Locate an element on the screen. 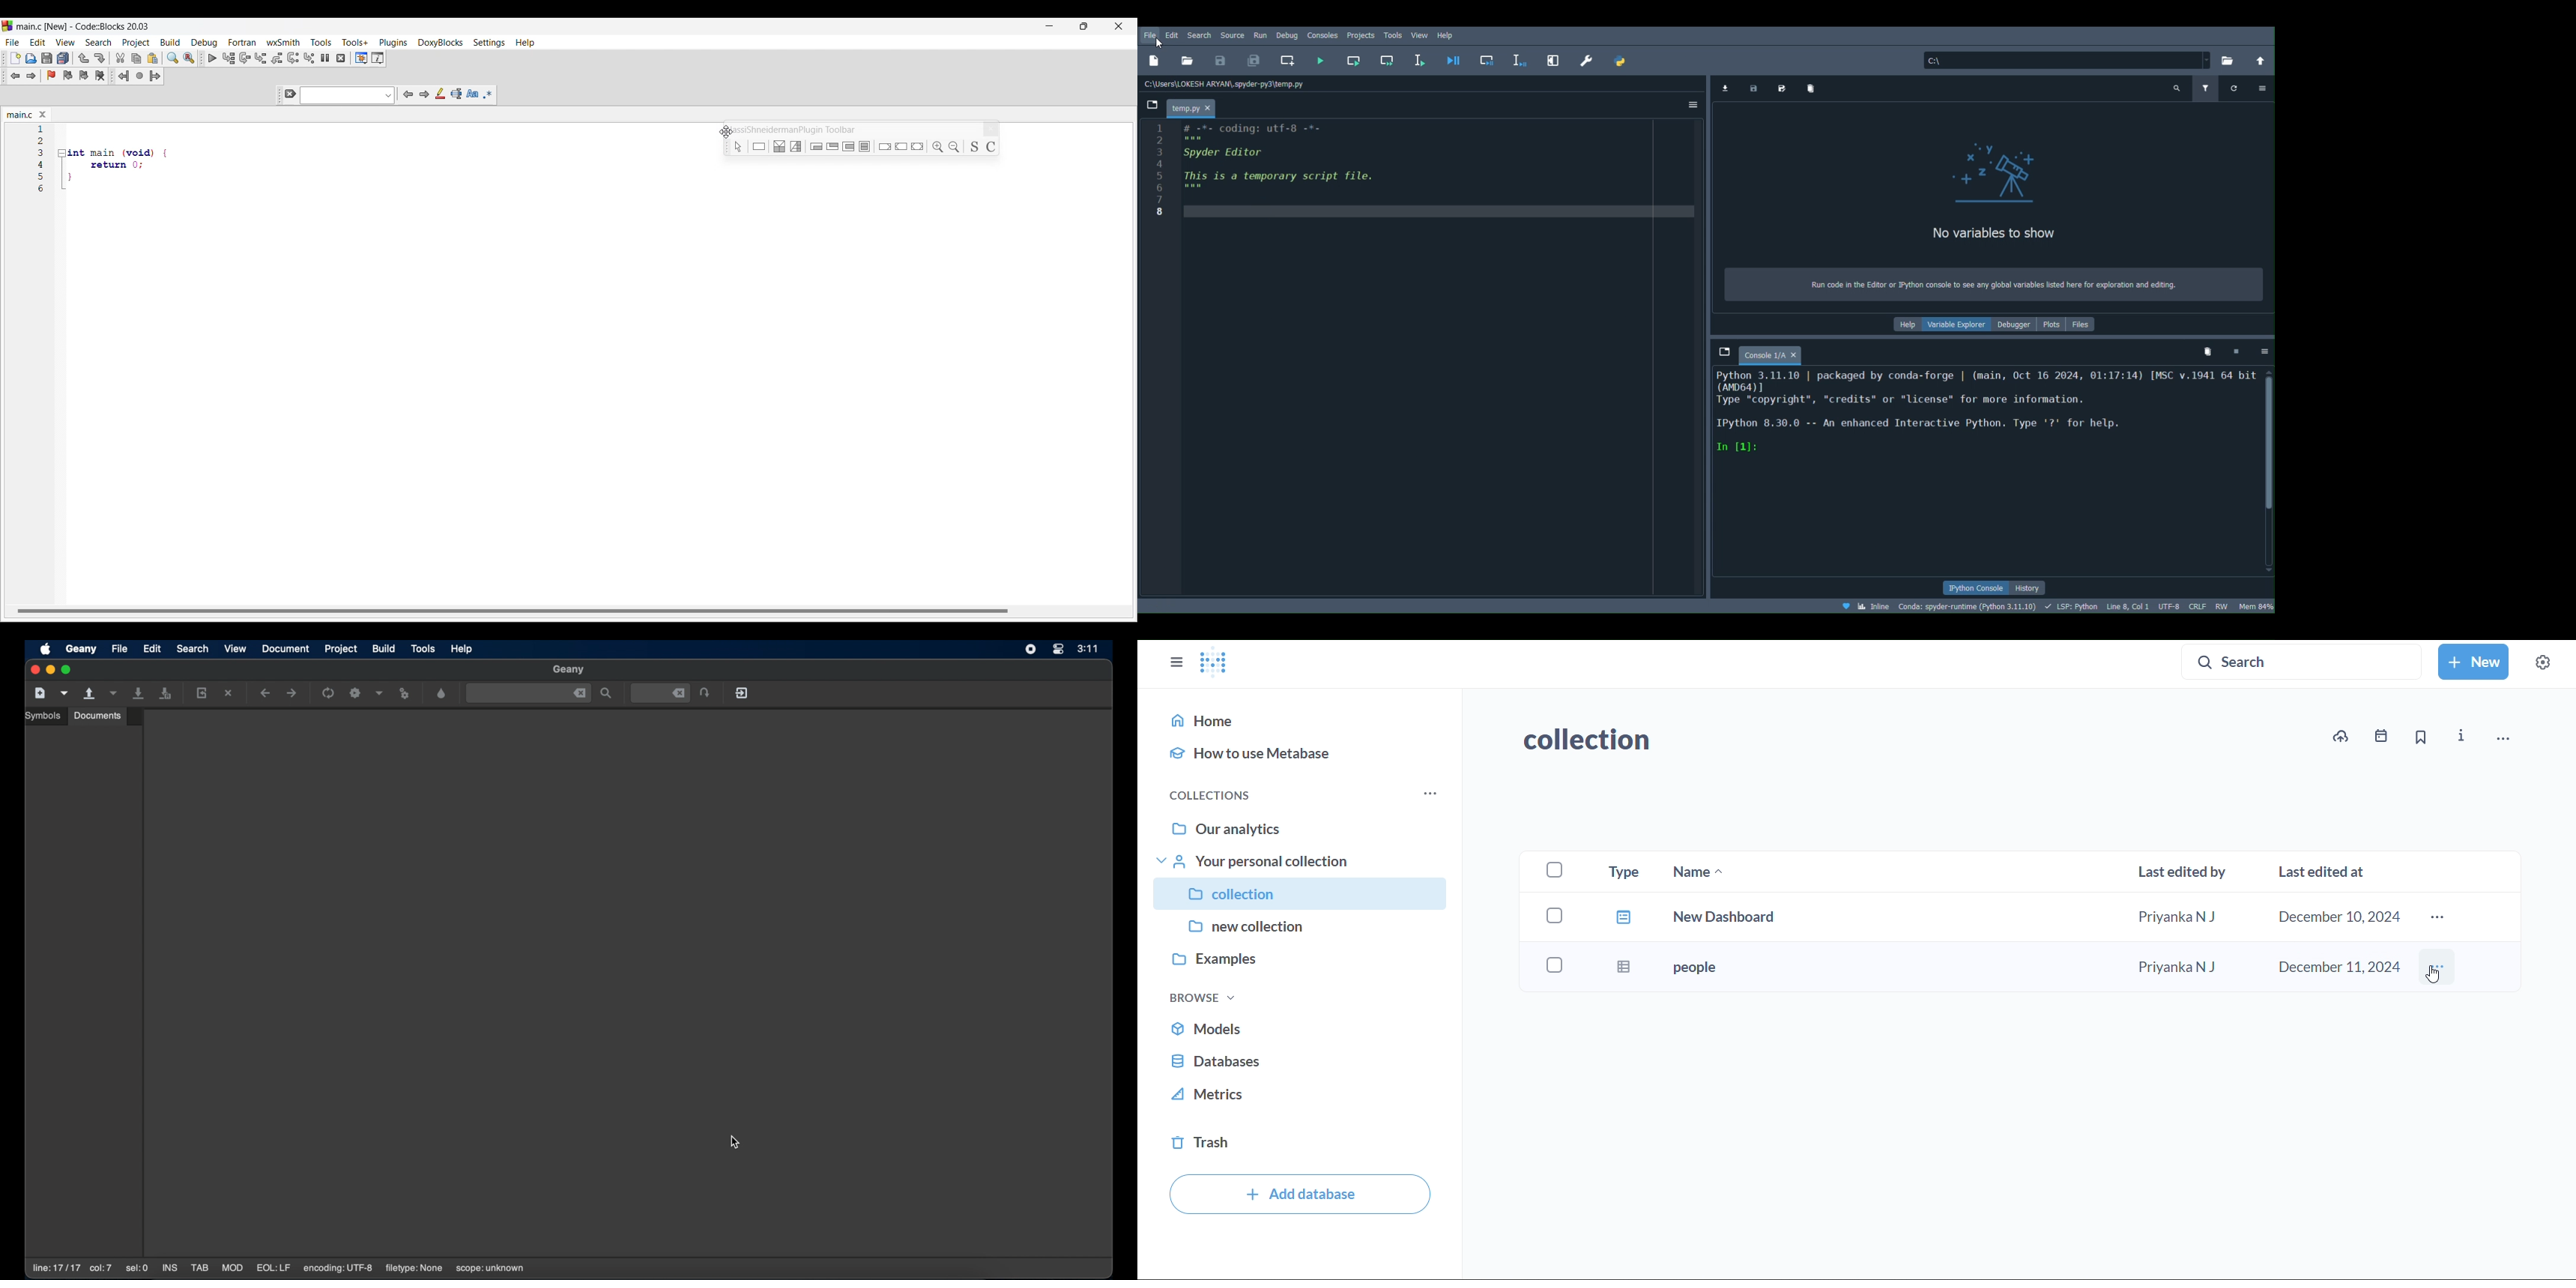  reload the current file is located at coordinates (202, 693).